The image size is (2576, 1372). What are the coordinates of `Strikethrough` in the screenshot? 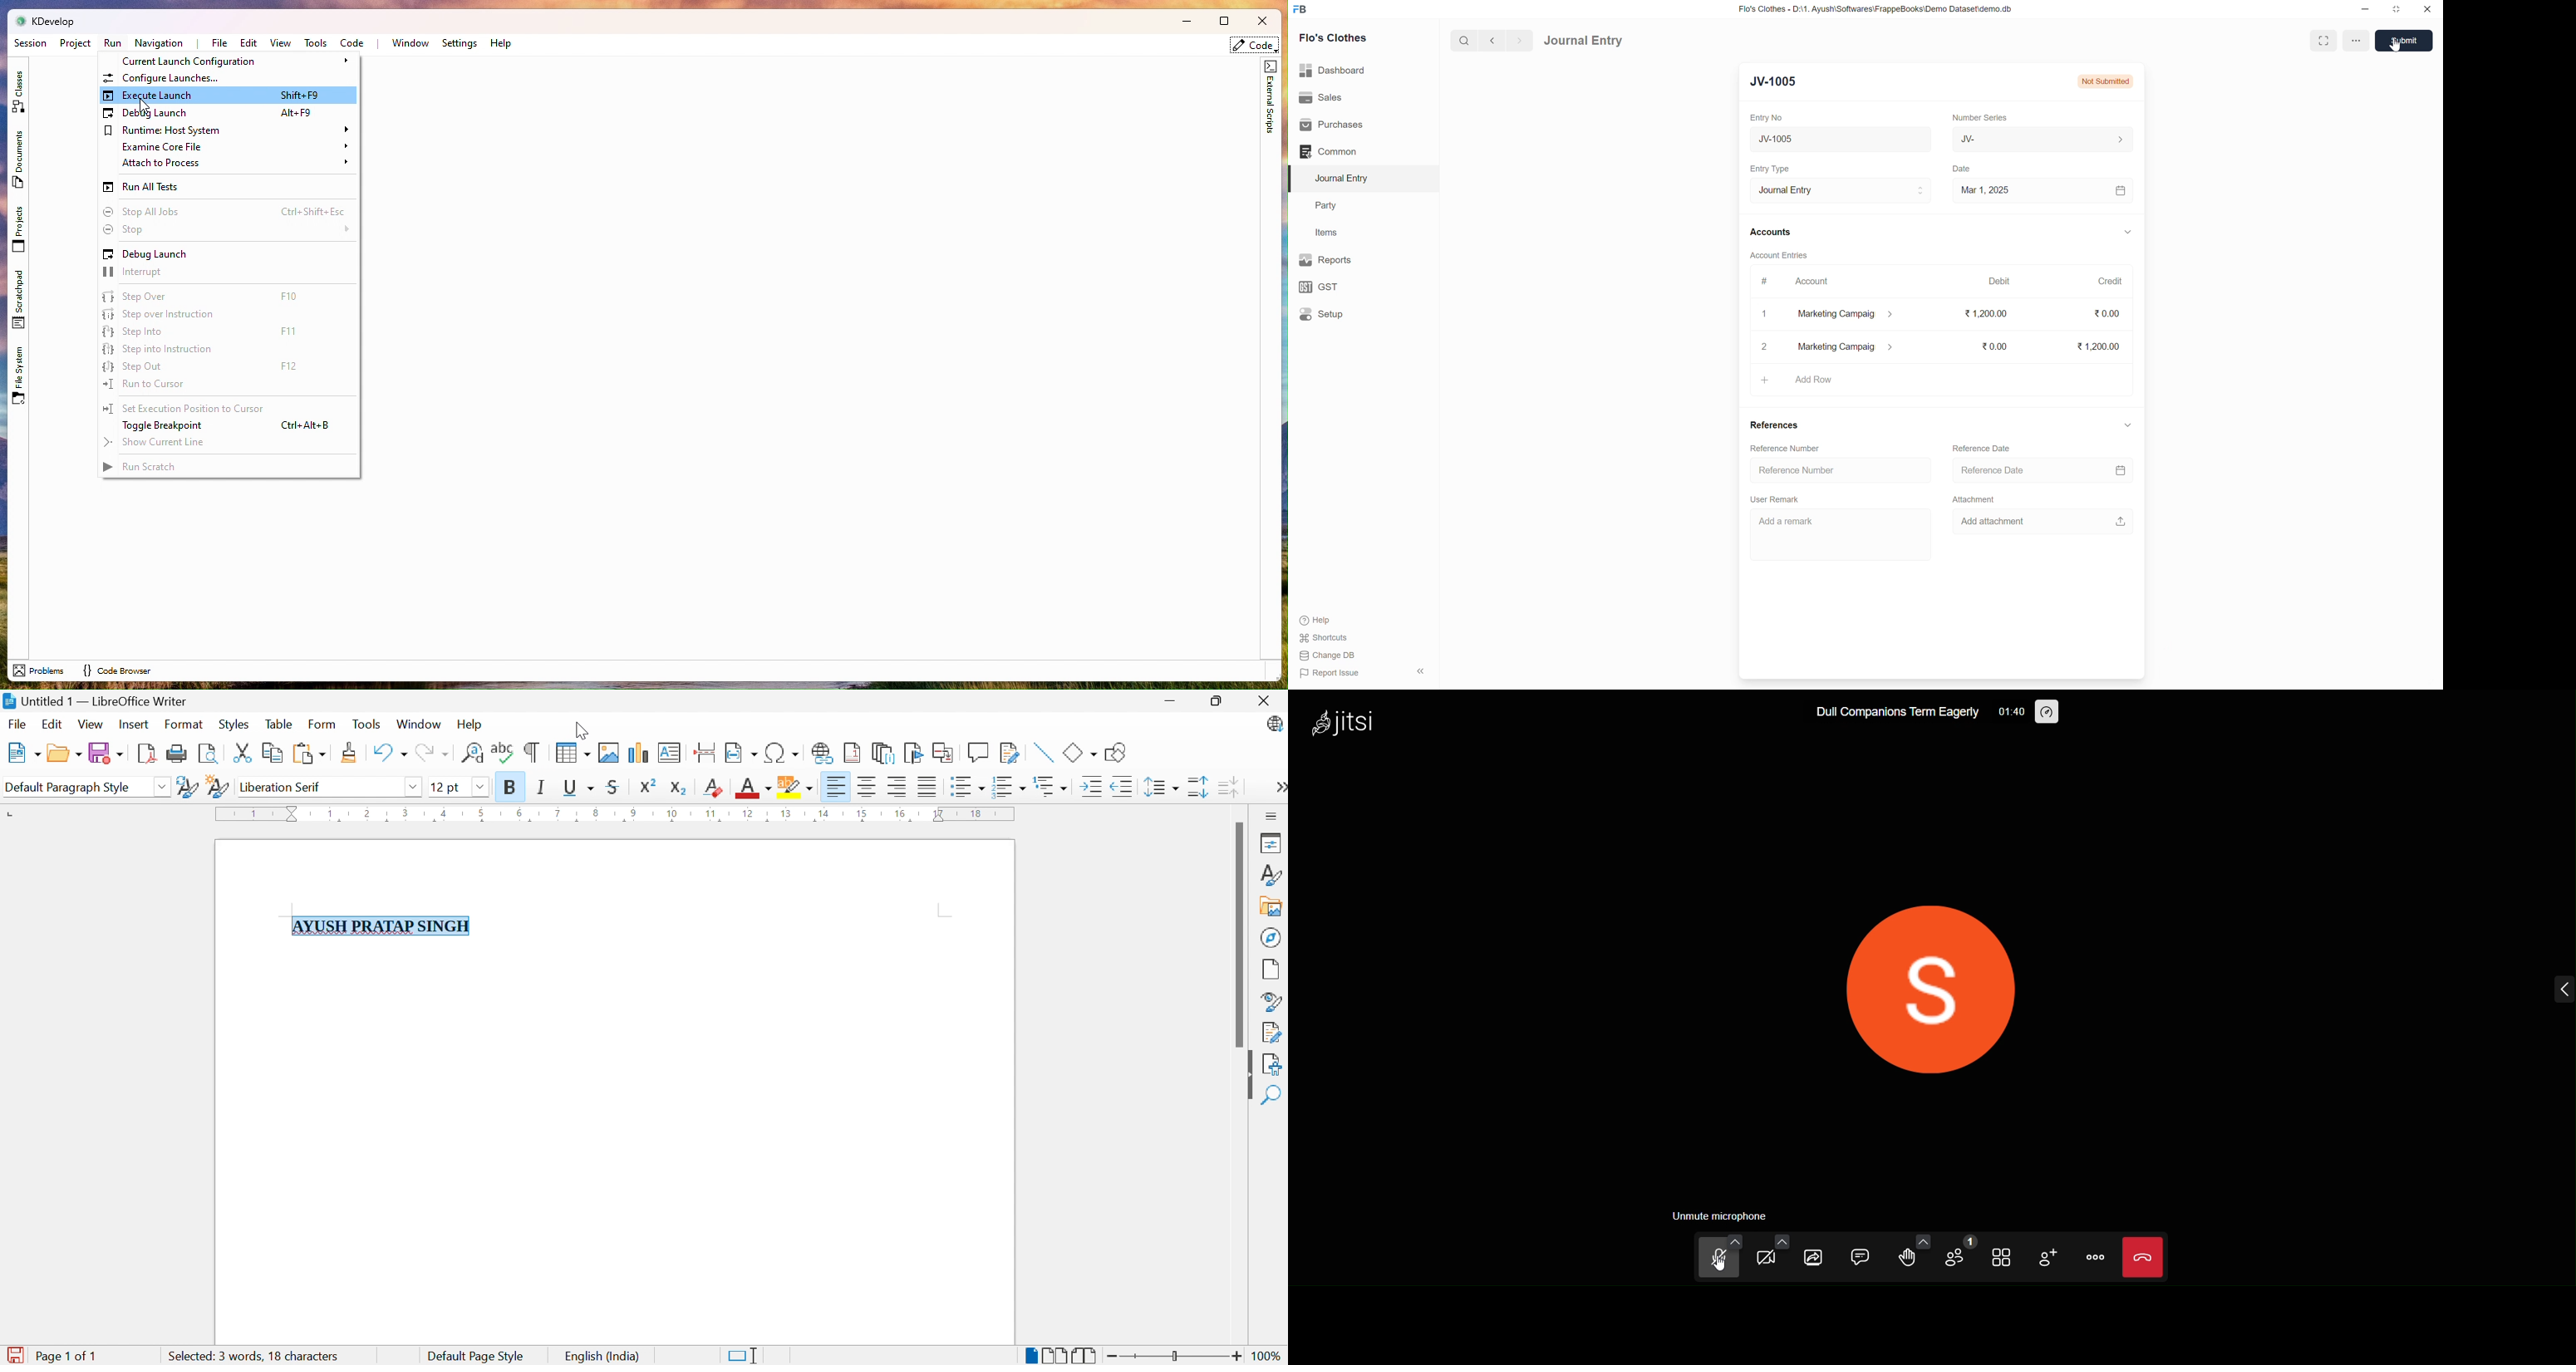 It's located at (613, 789).